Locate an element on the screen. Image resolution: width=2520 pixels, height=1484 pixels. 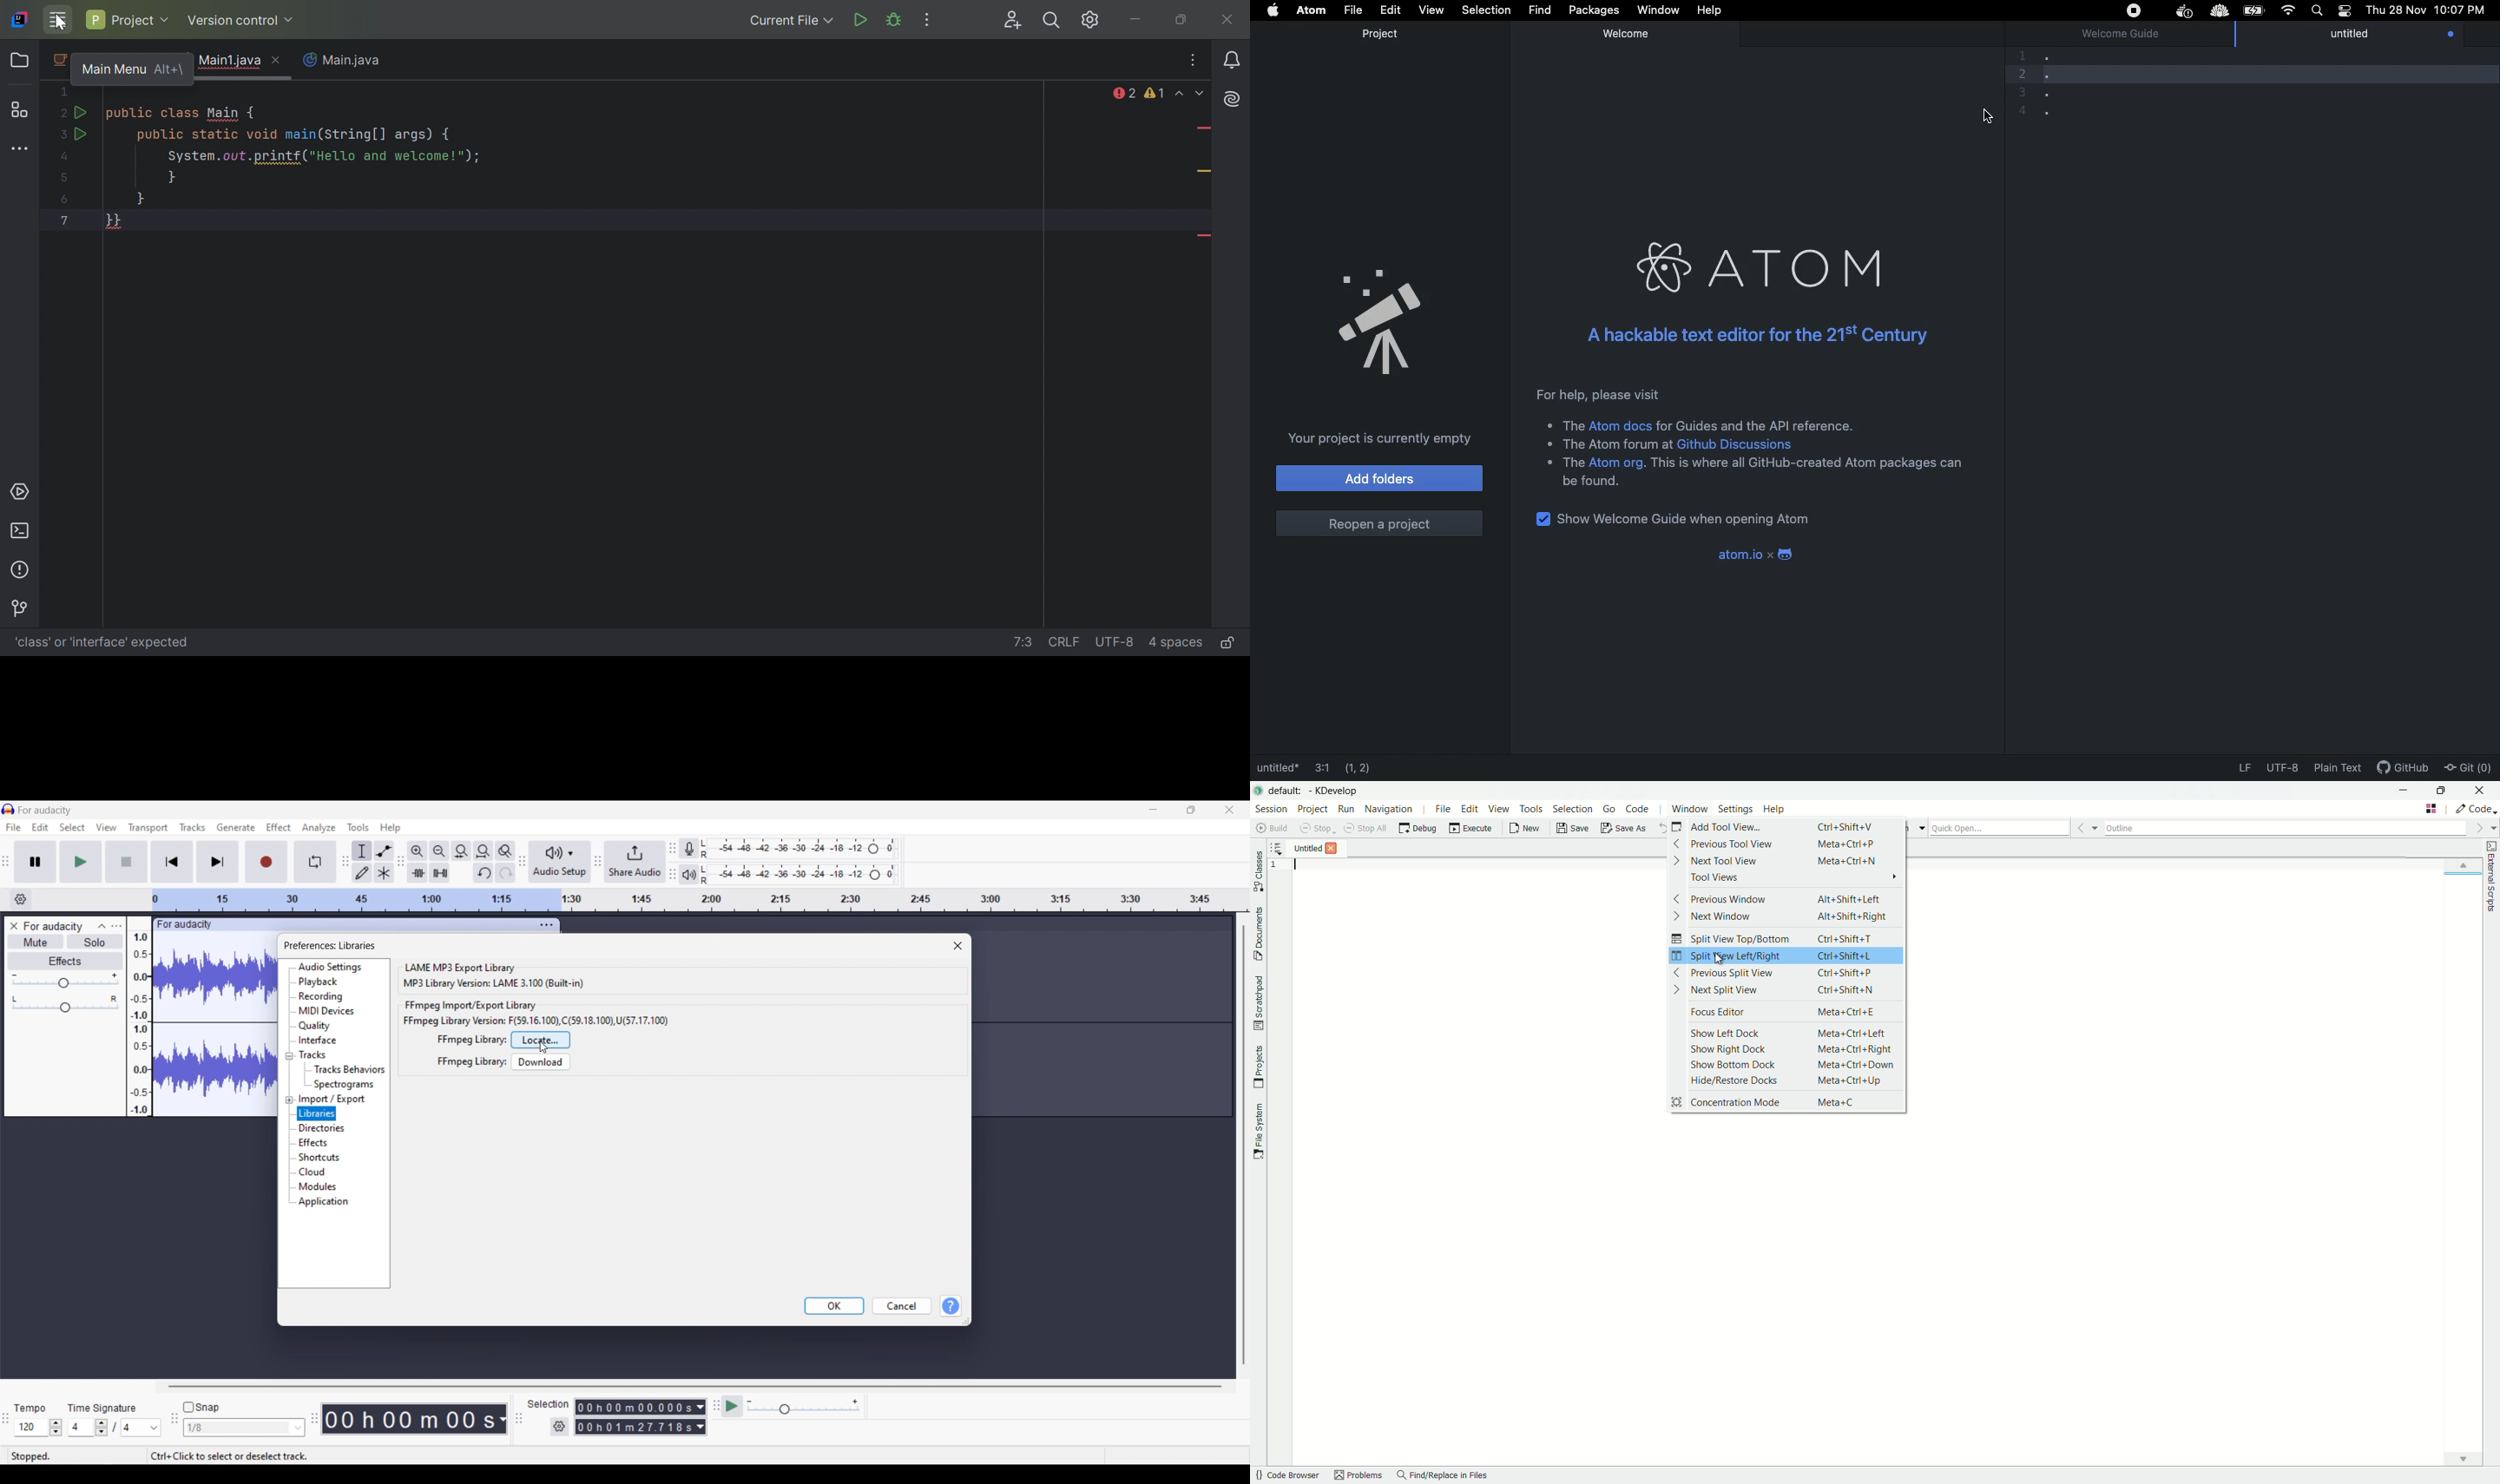
Add folders is located at coordinates (1378, 478).